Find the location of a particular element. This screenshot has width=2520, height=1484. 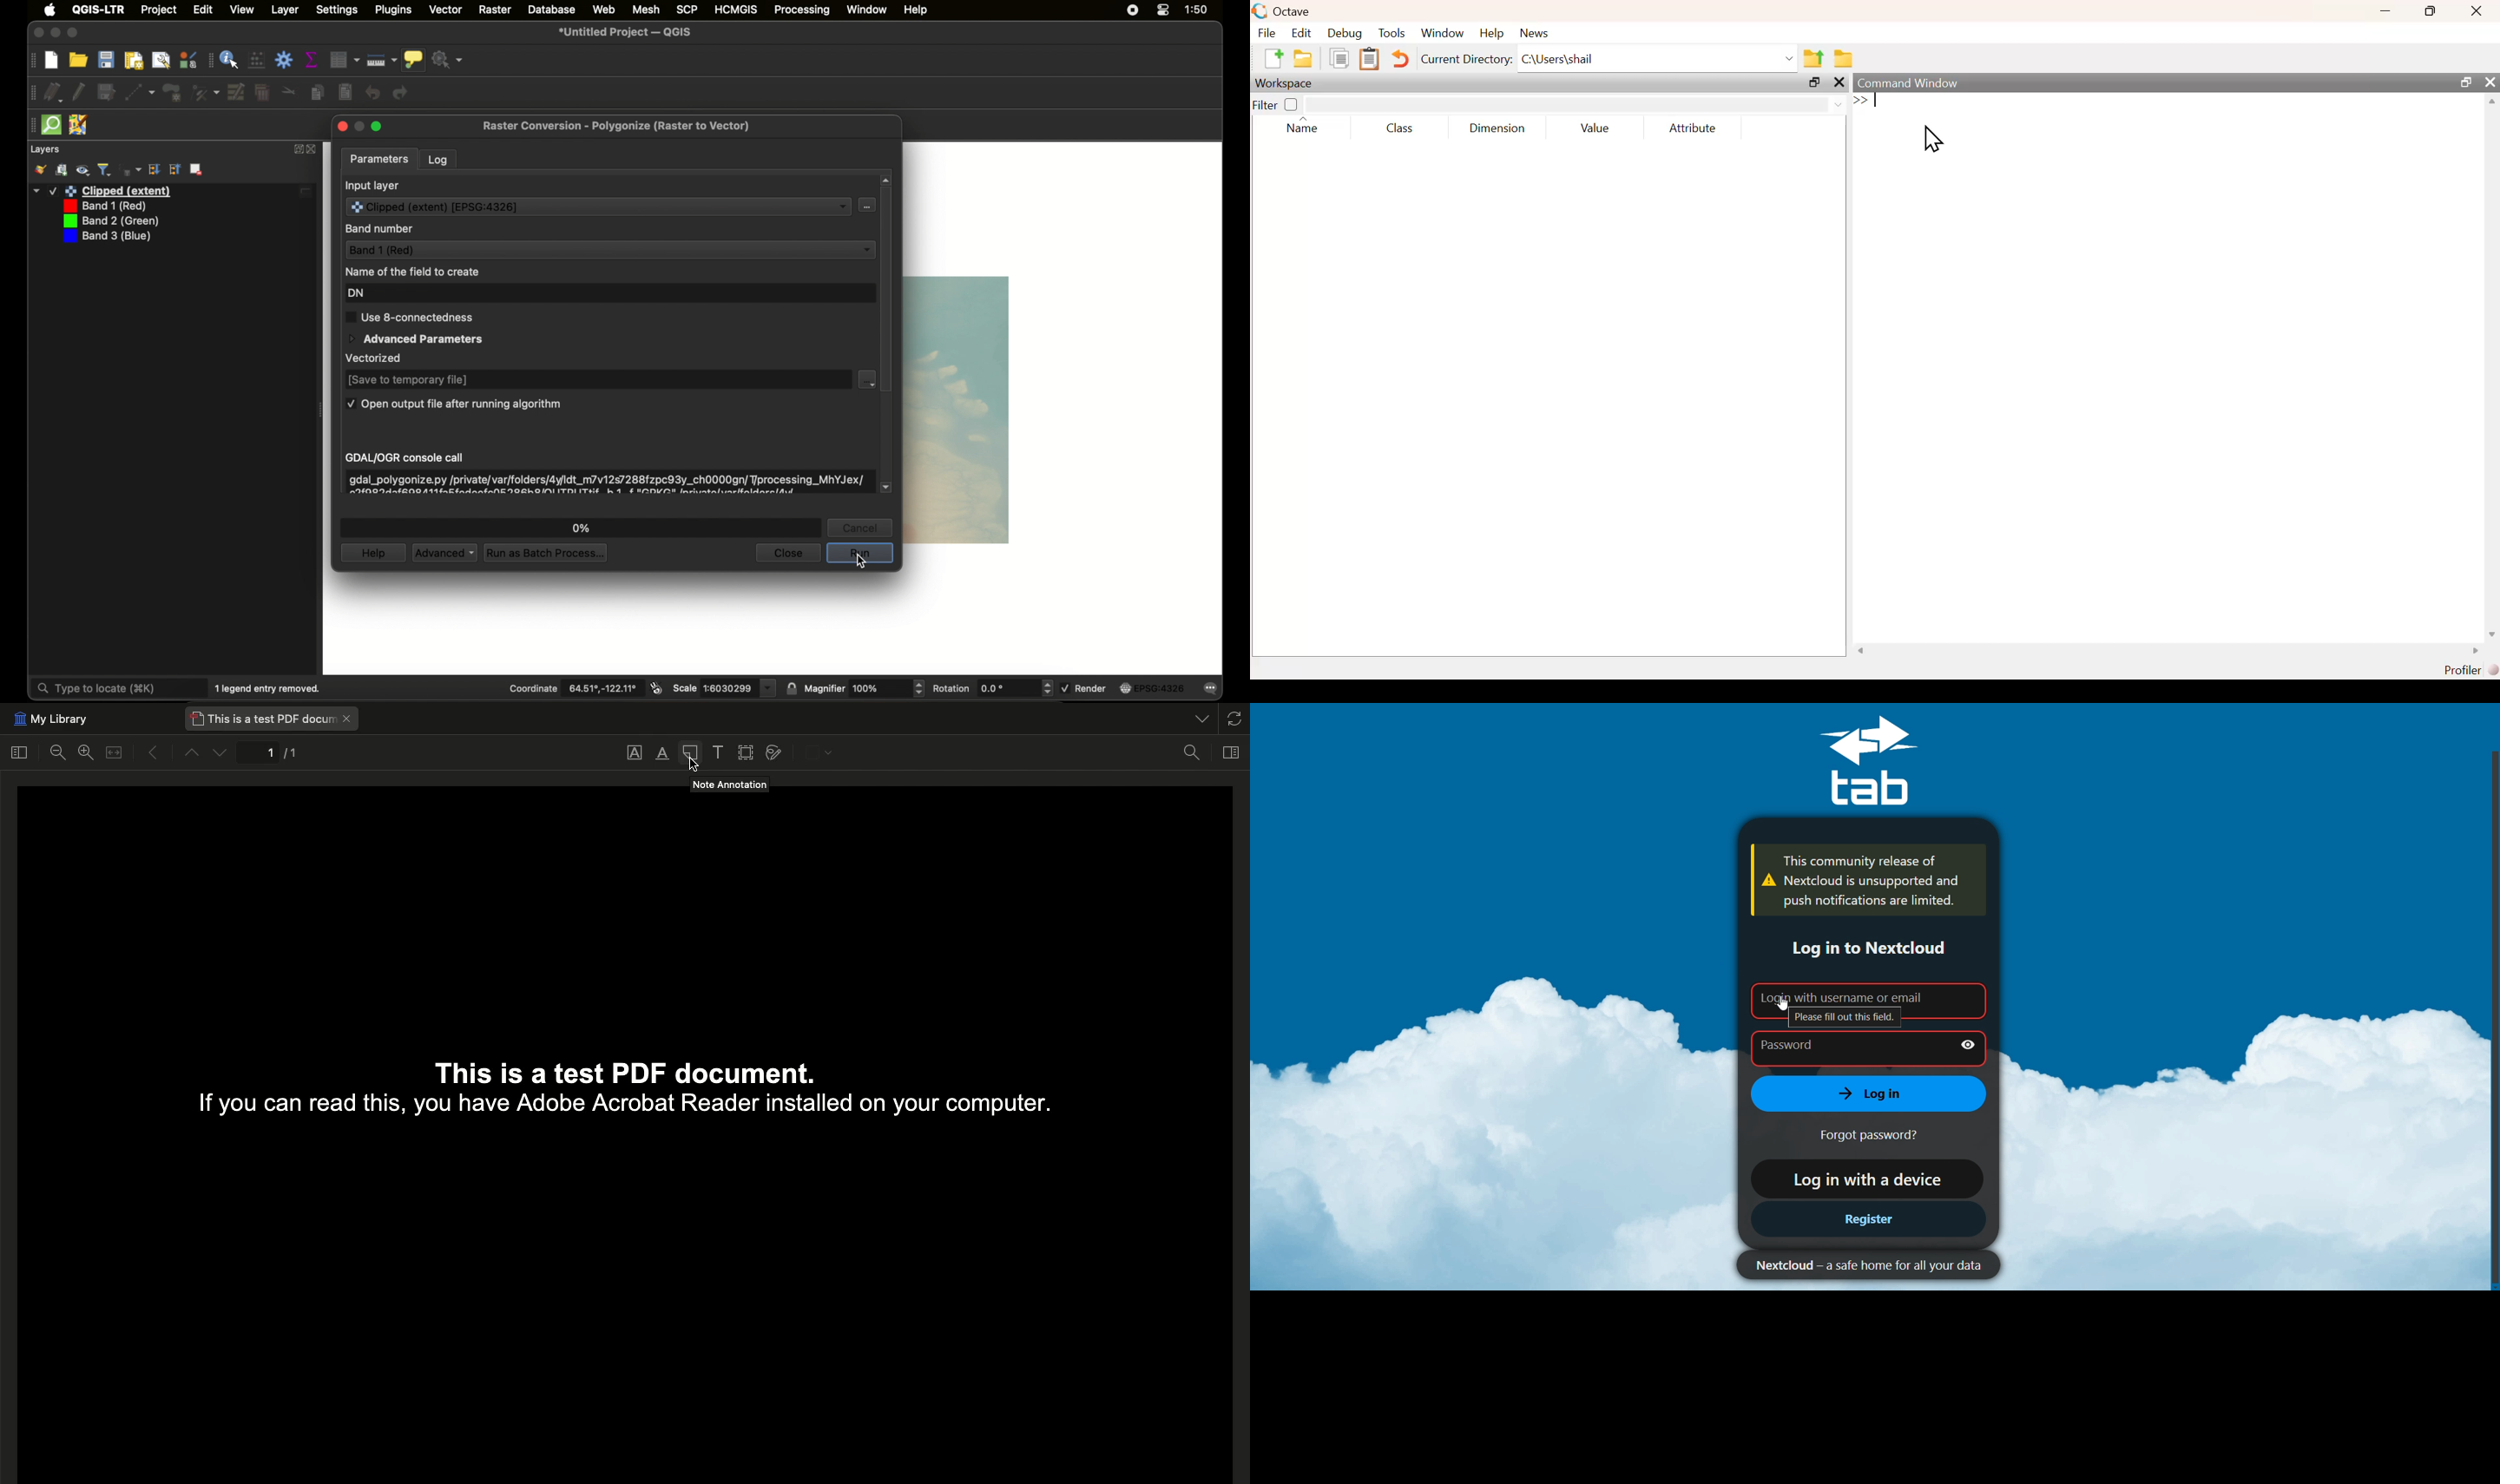

Highlight text is located at coordinates (661, 754).